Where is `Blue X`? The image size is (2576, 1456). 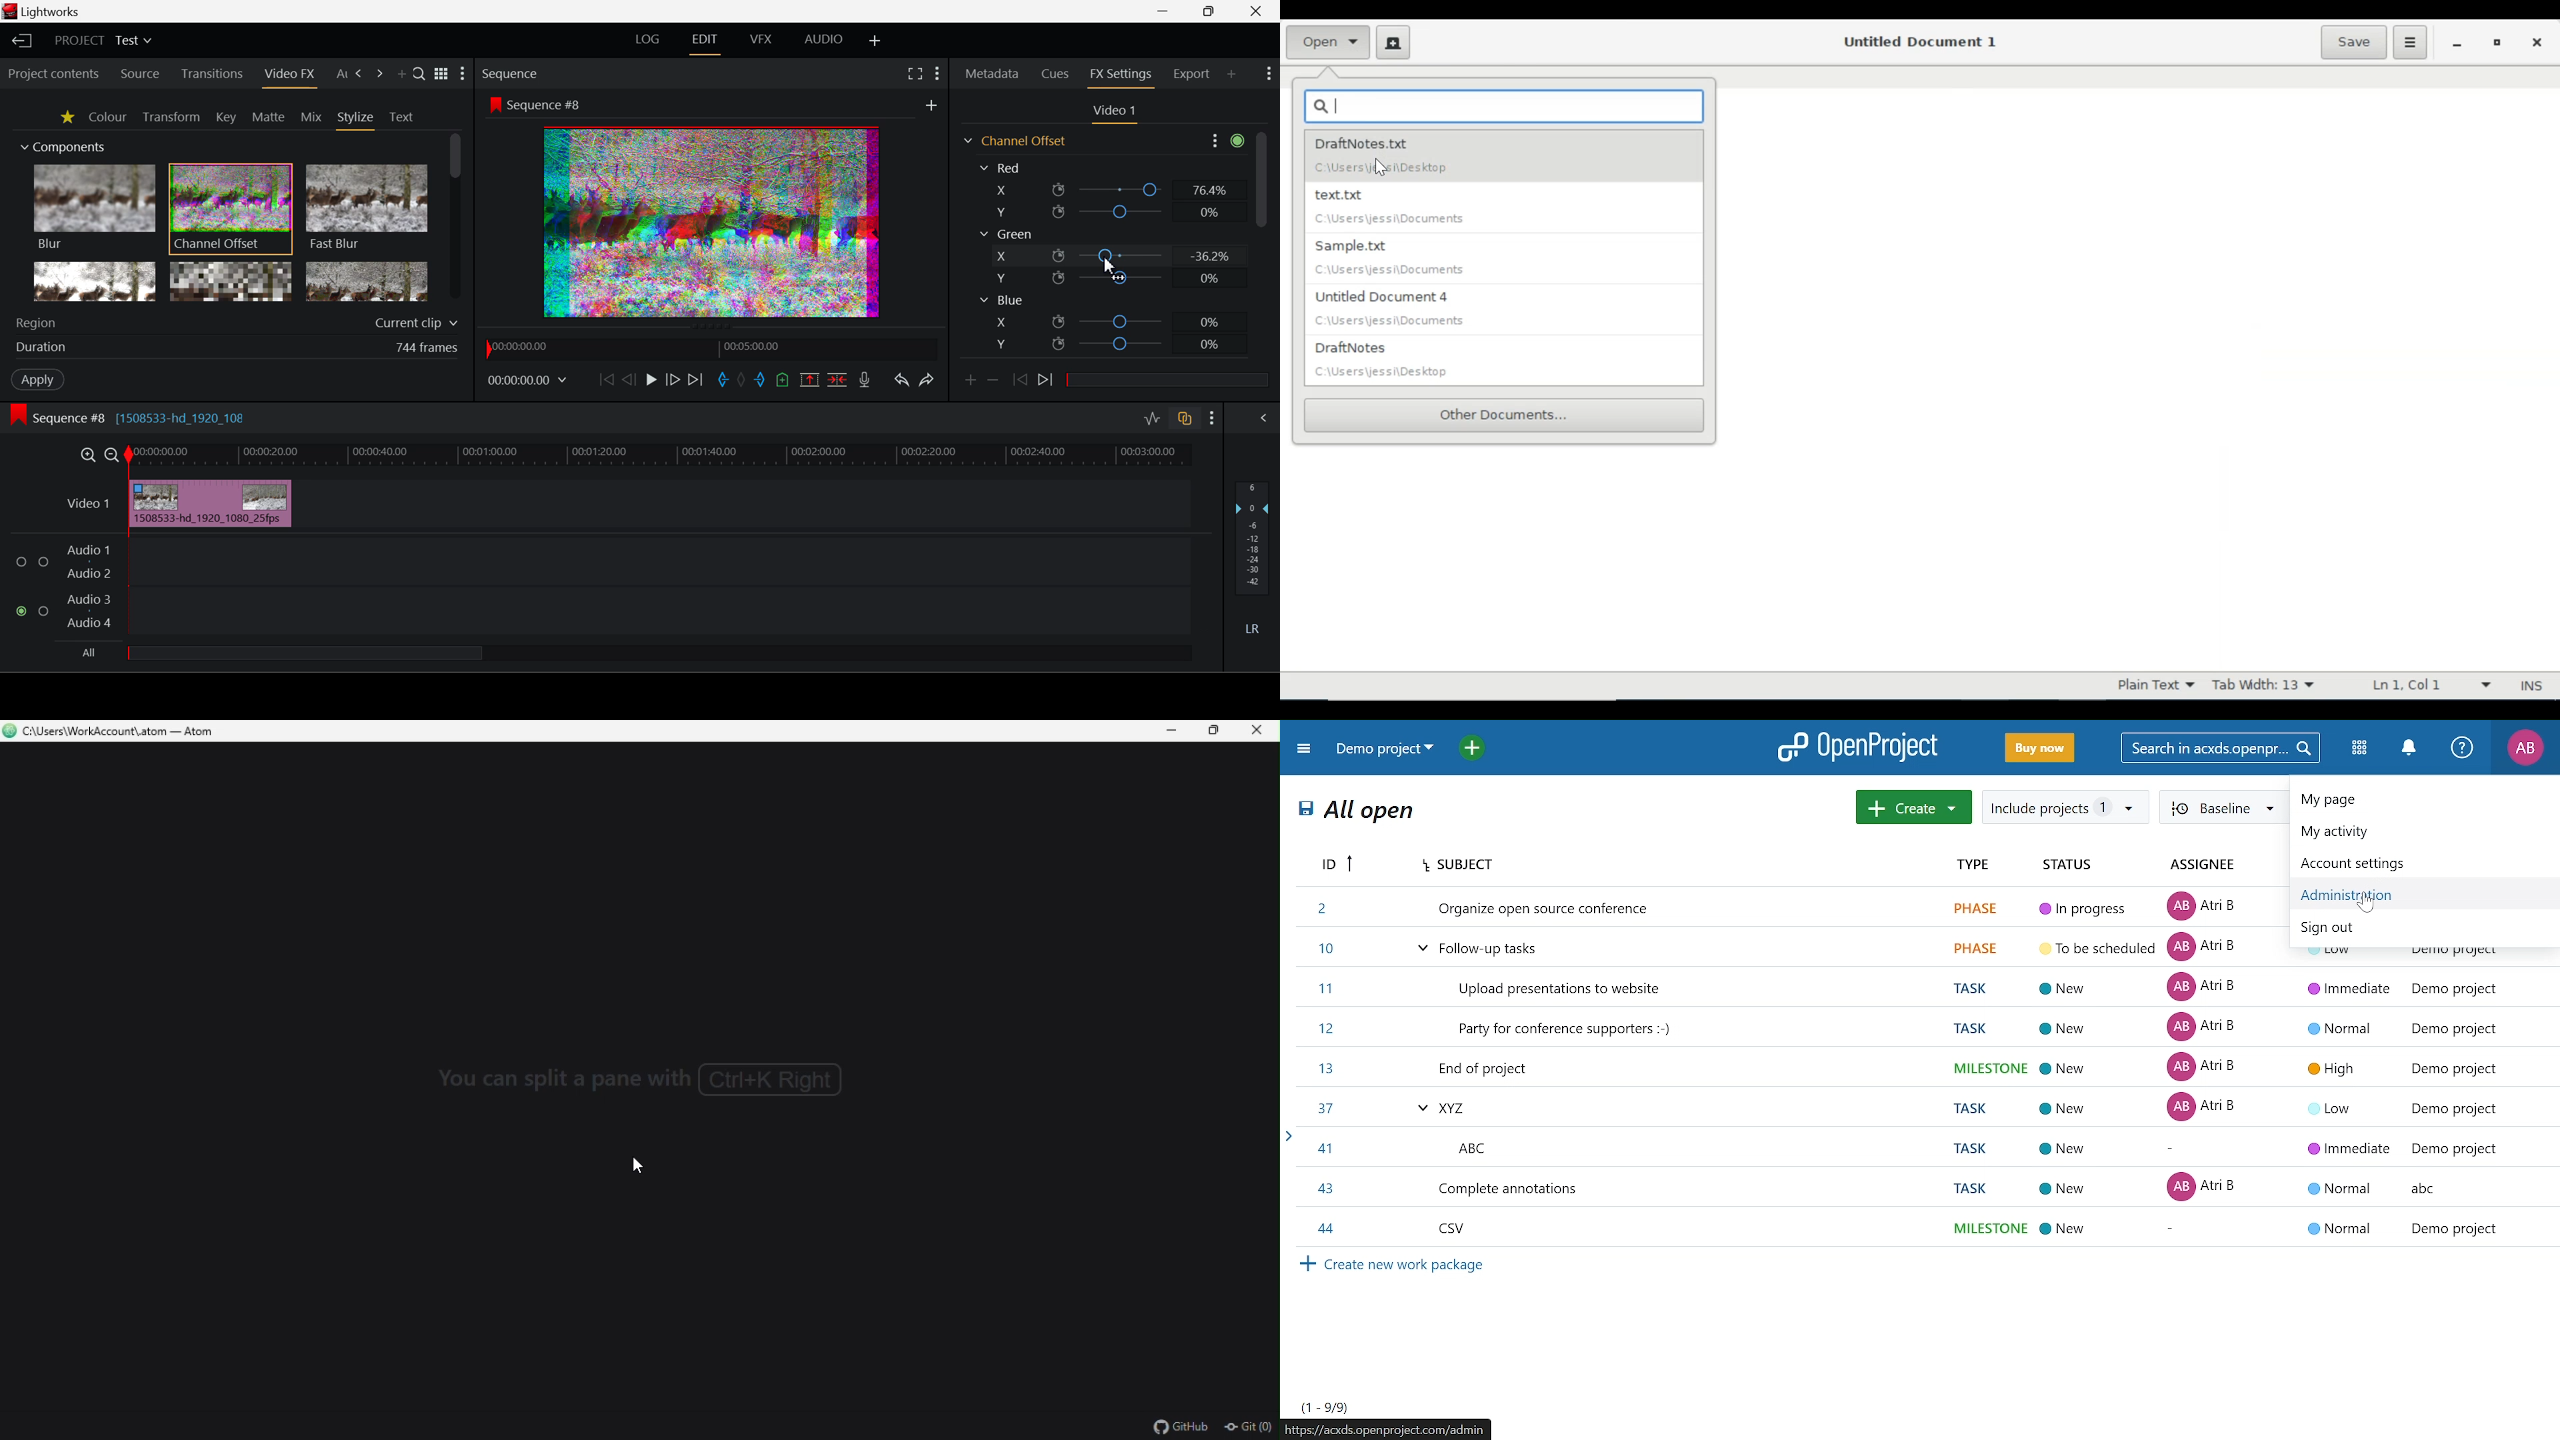 Blue X is located at coordinates (1112, 321).